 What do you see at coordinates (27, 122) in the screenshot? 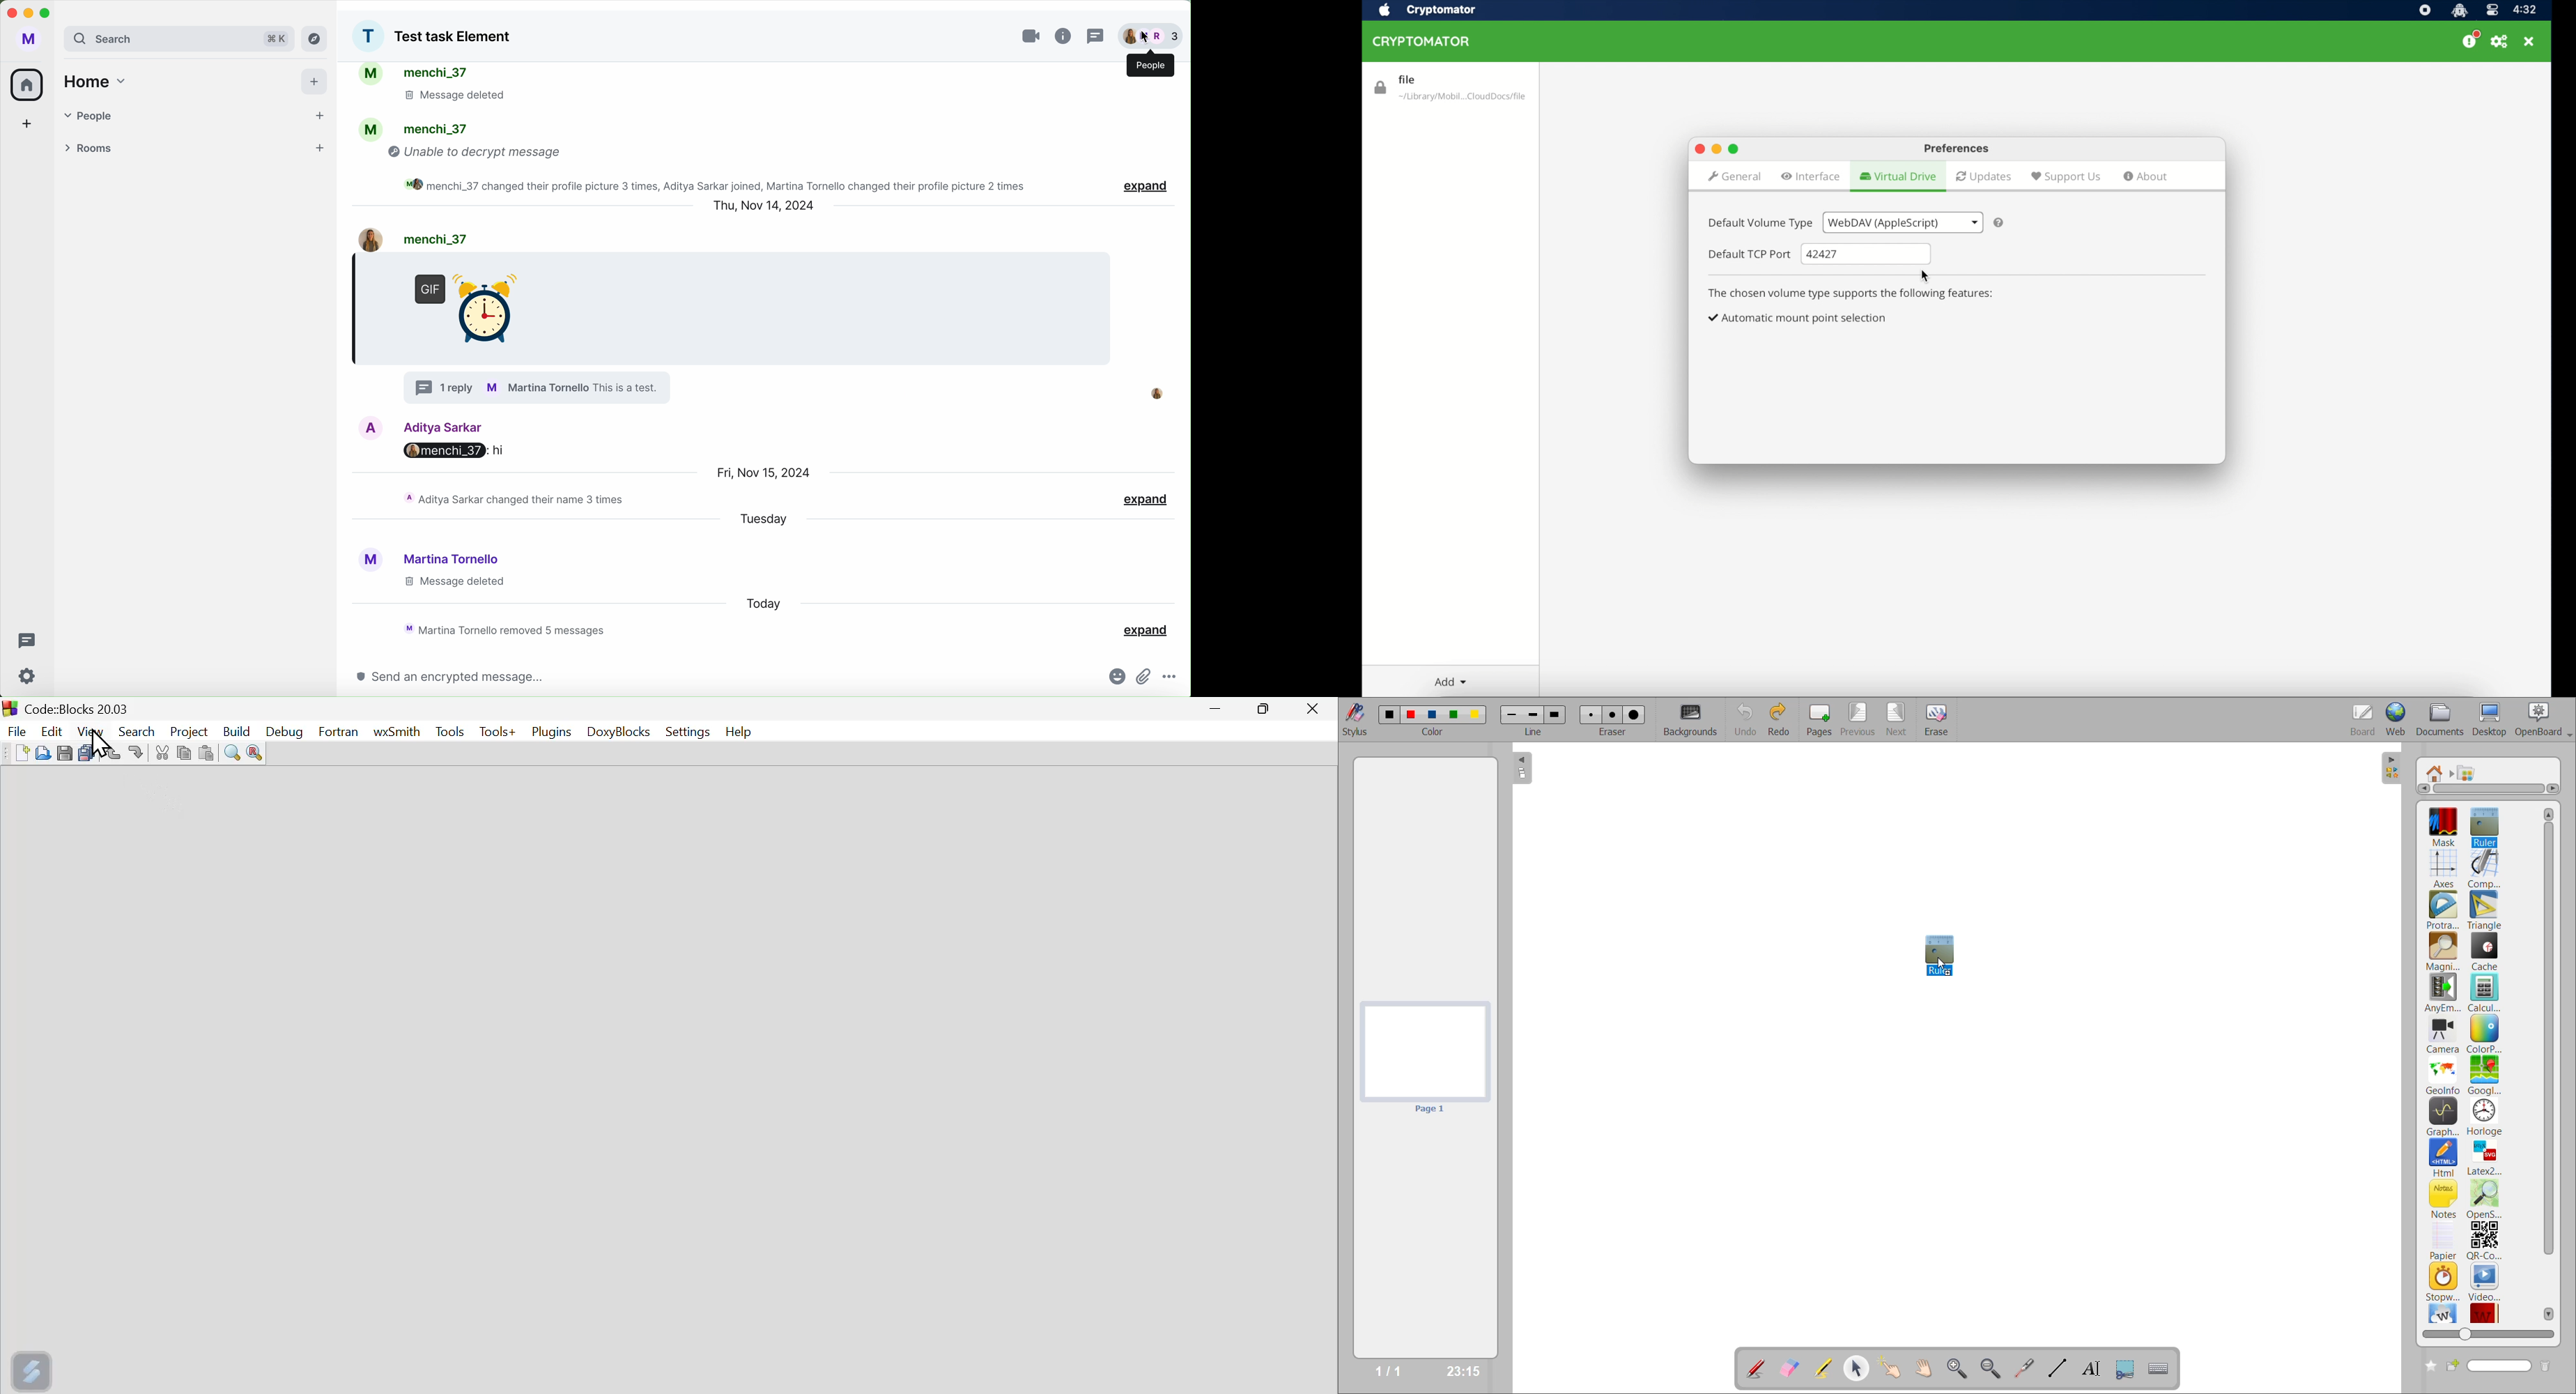
I see `add` at bounding box center [27, 122].